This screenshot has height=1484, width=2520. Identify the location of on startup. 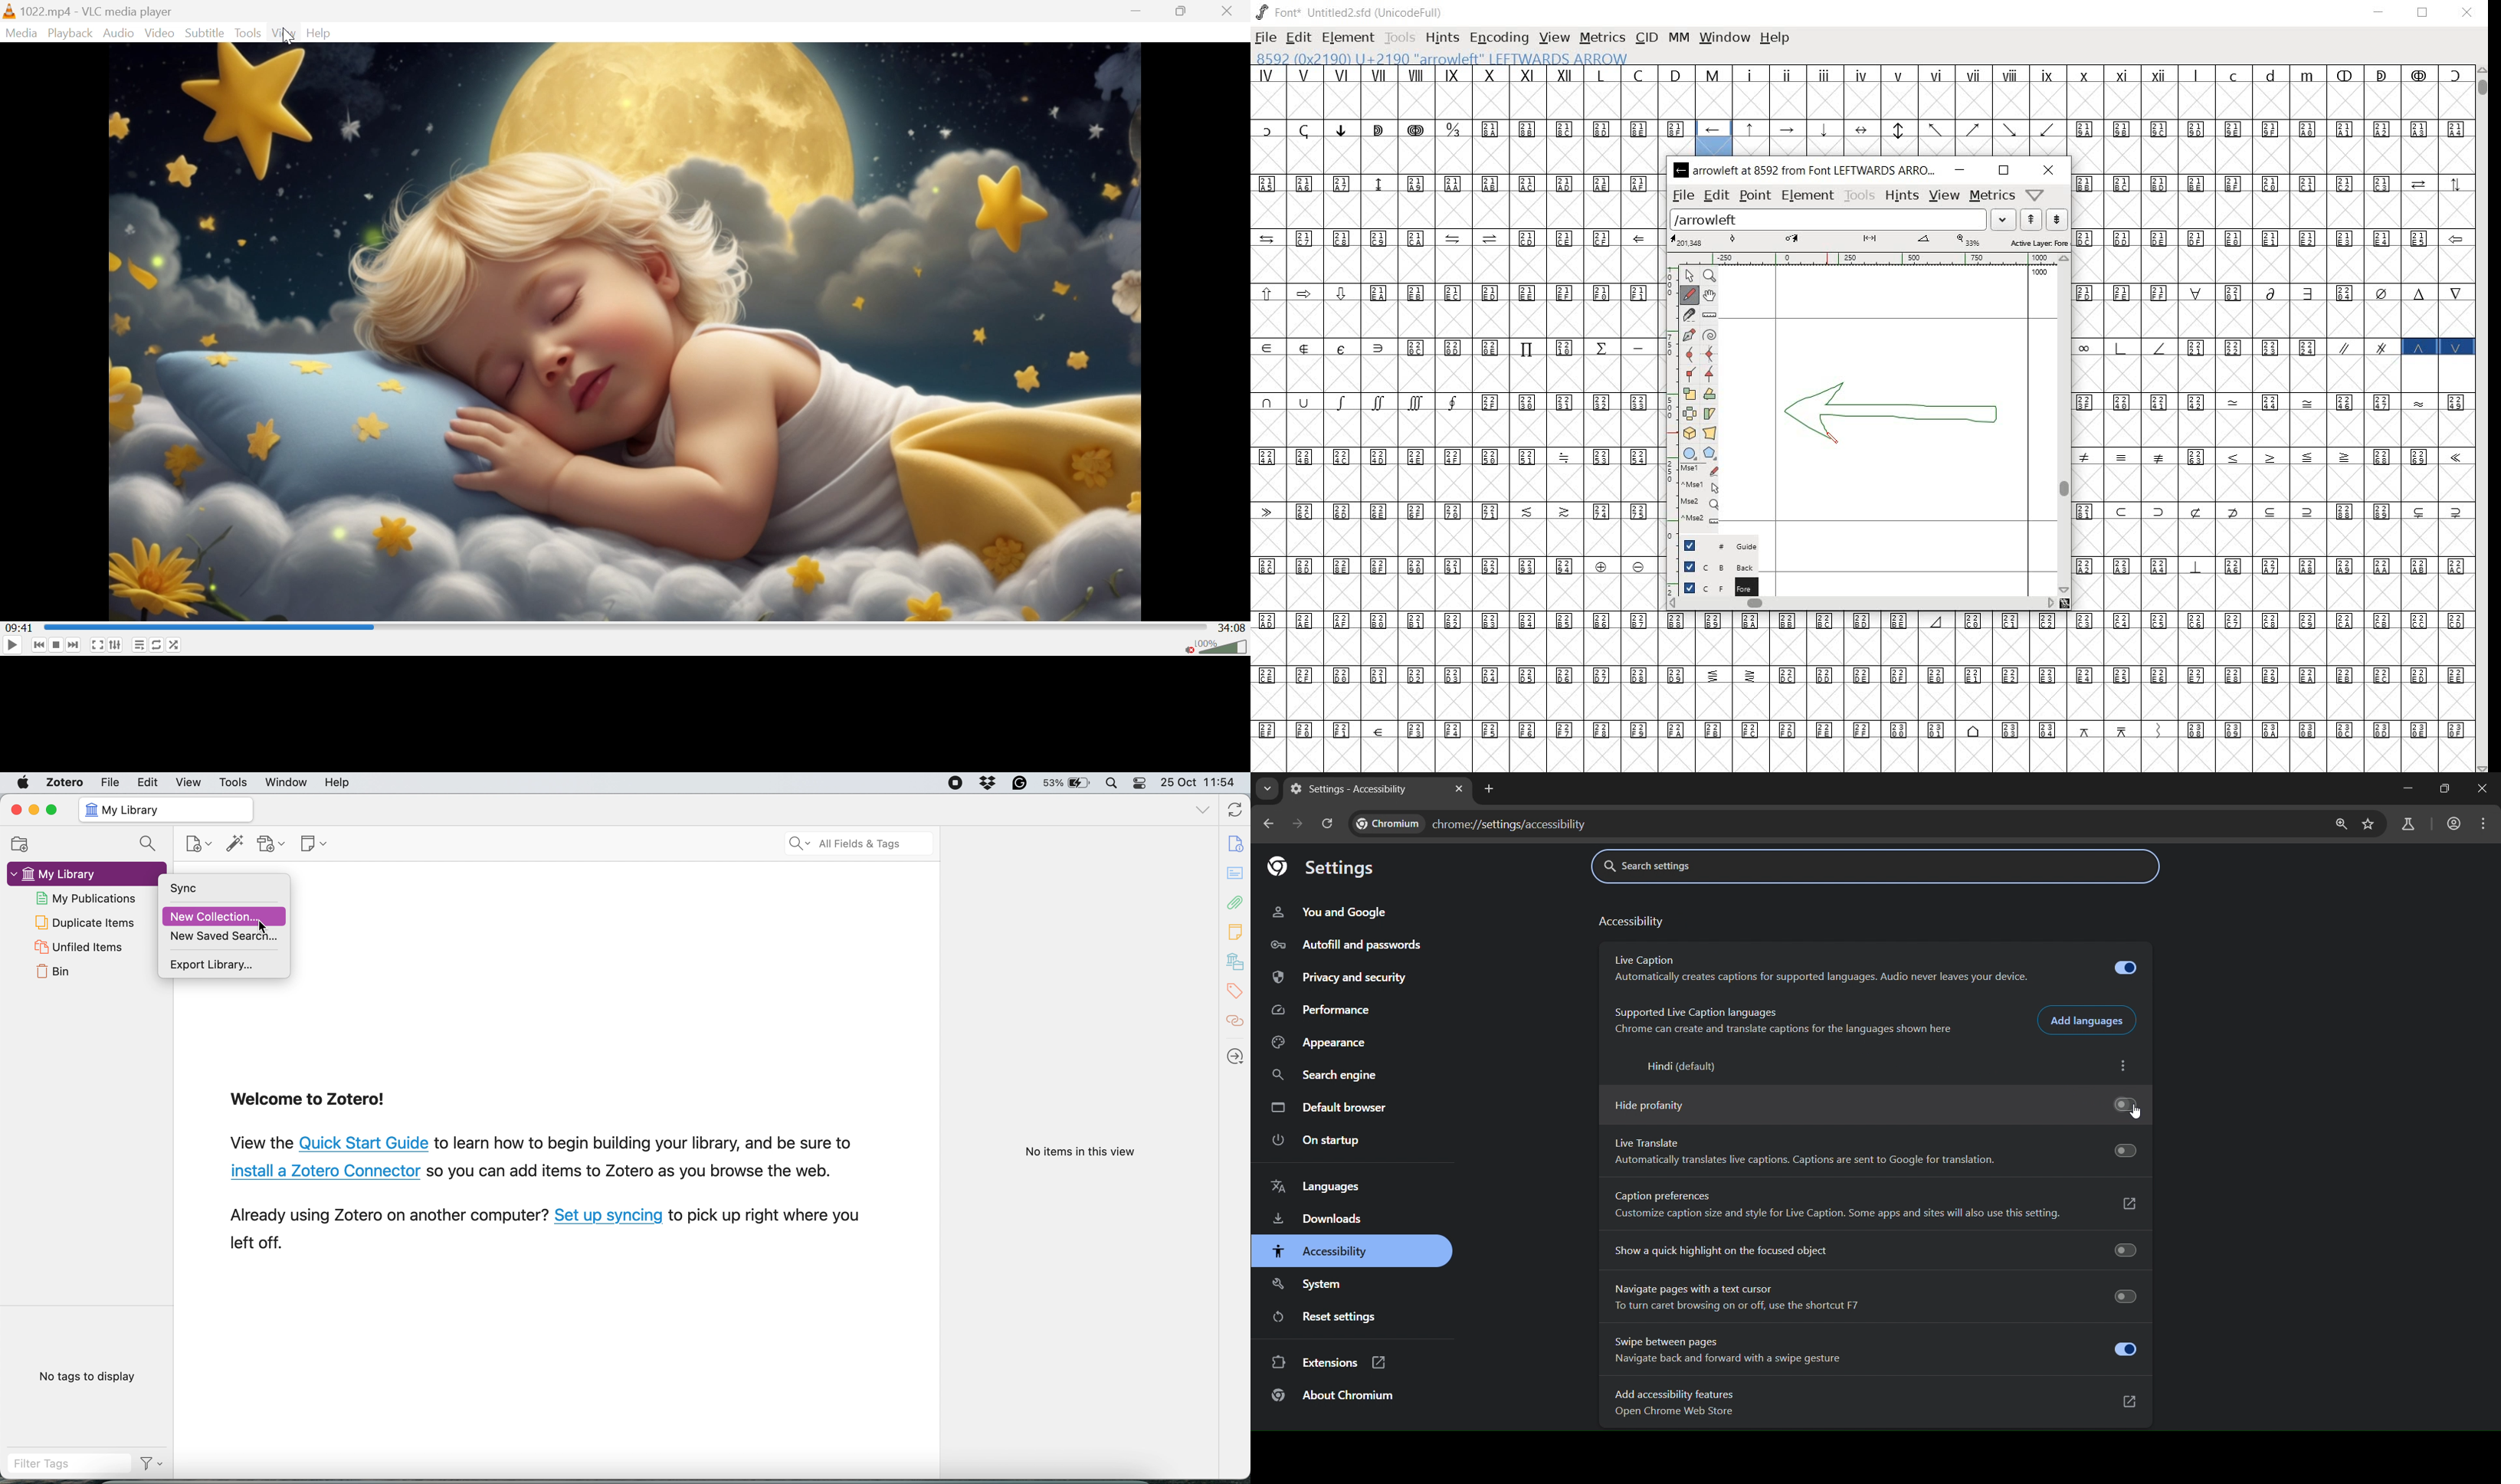
(1316, 1141).